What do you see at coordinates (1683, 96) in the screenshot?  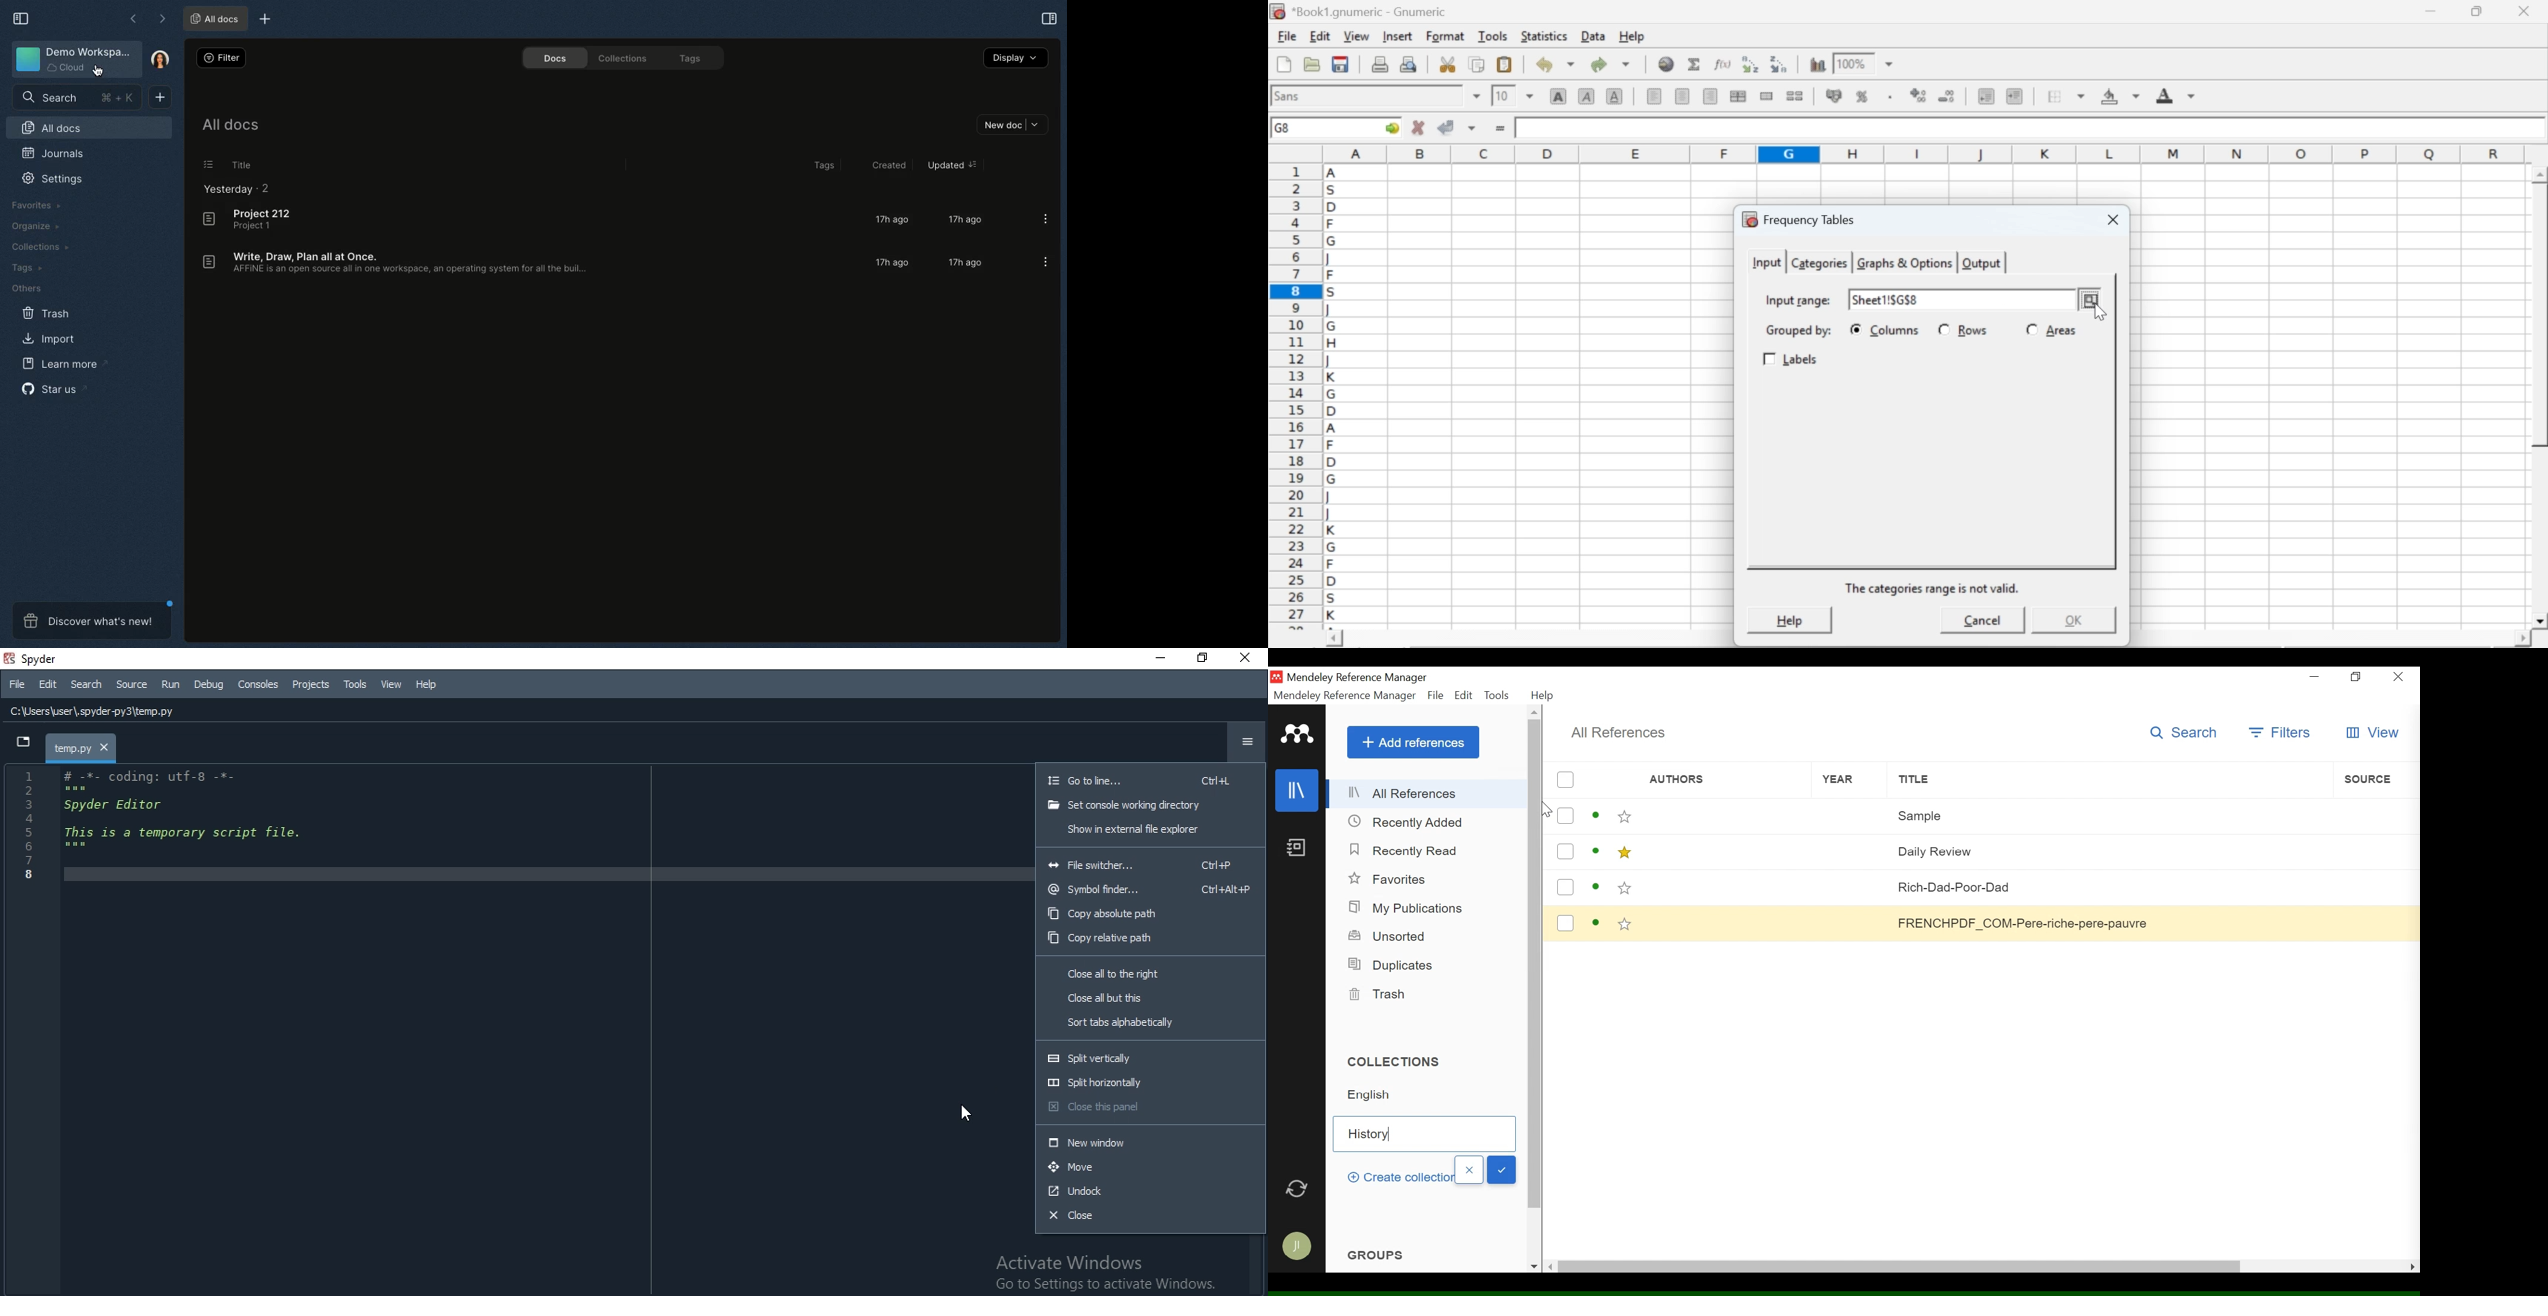 I see `center horizontally` at bounding box center [1683, 96].